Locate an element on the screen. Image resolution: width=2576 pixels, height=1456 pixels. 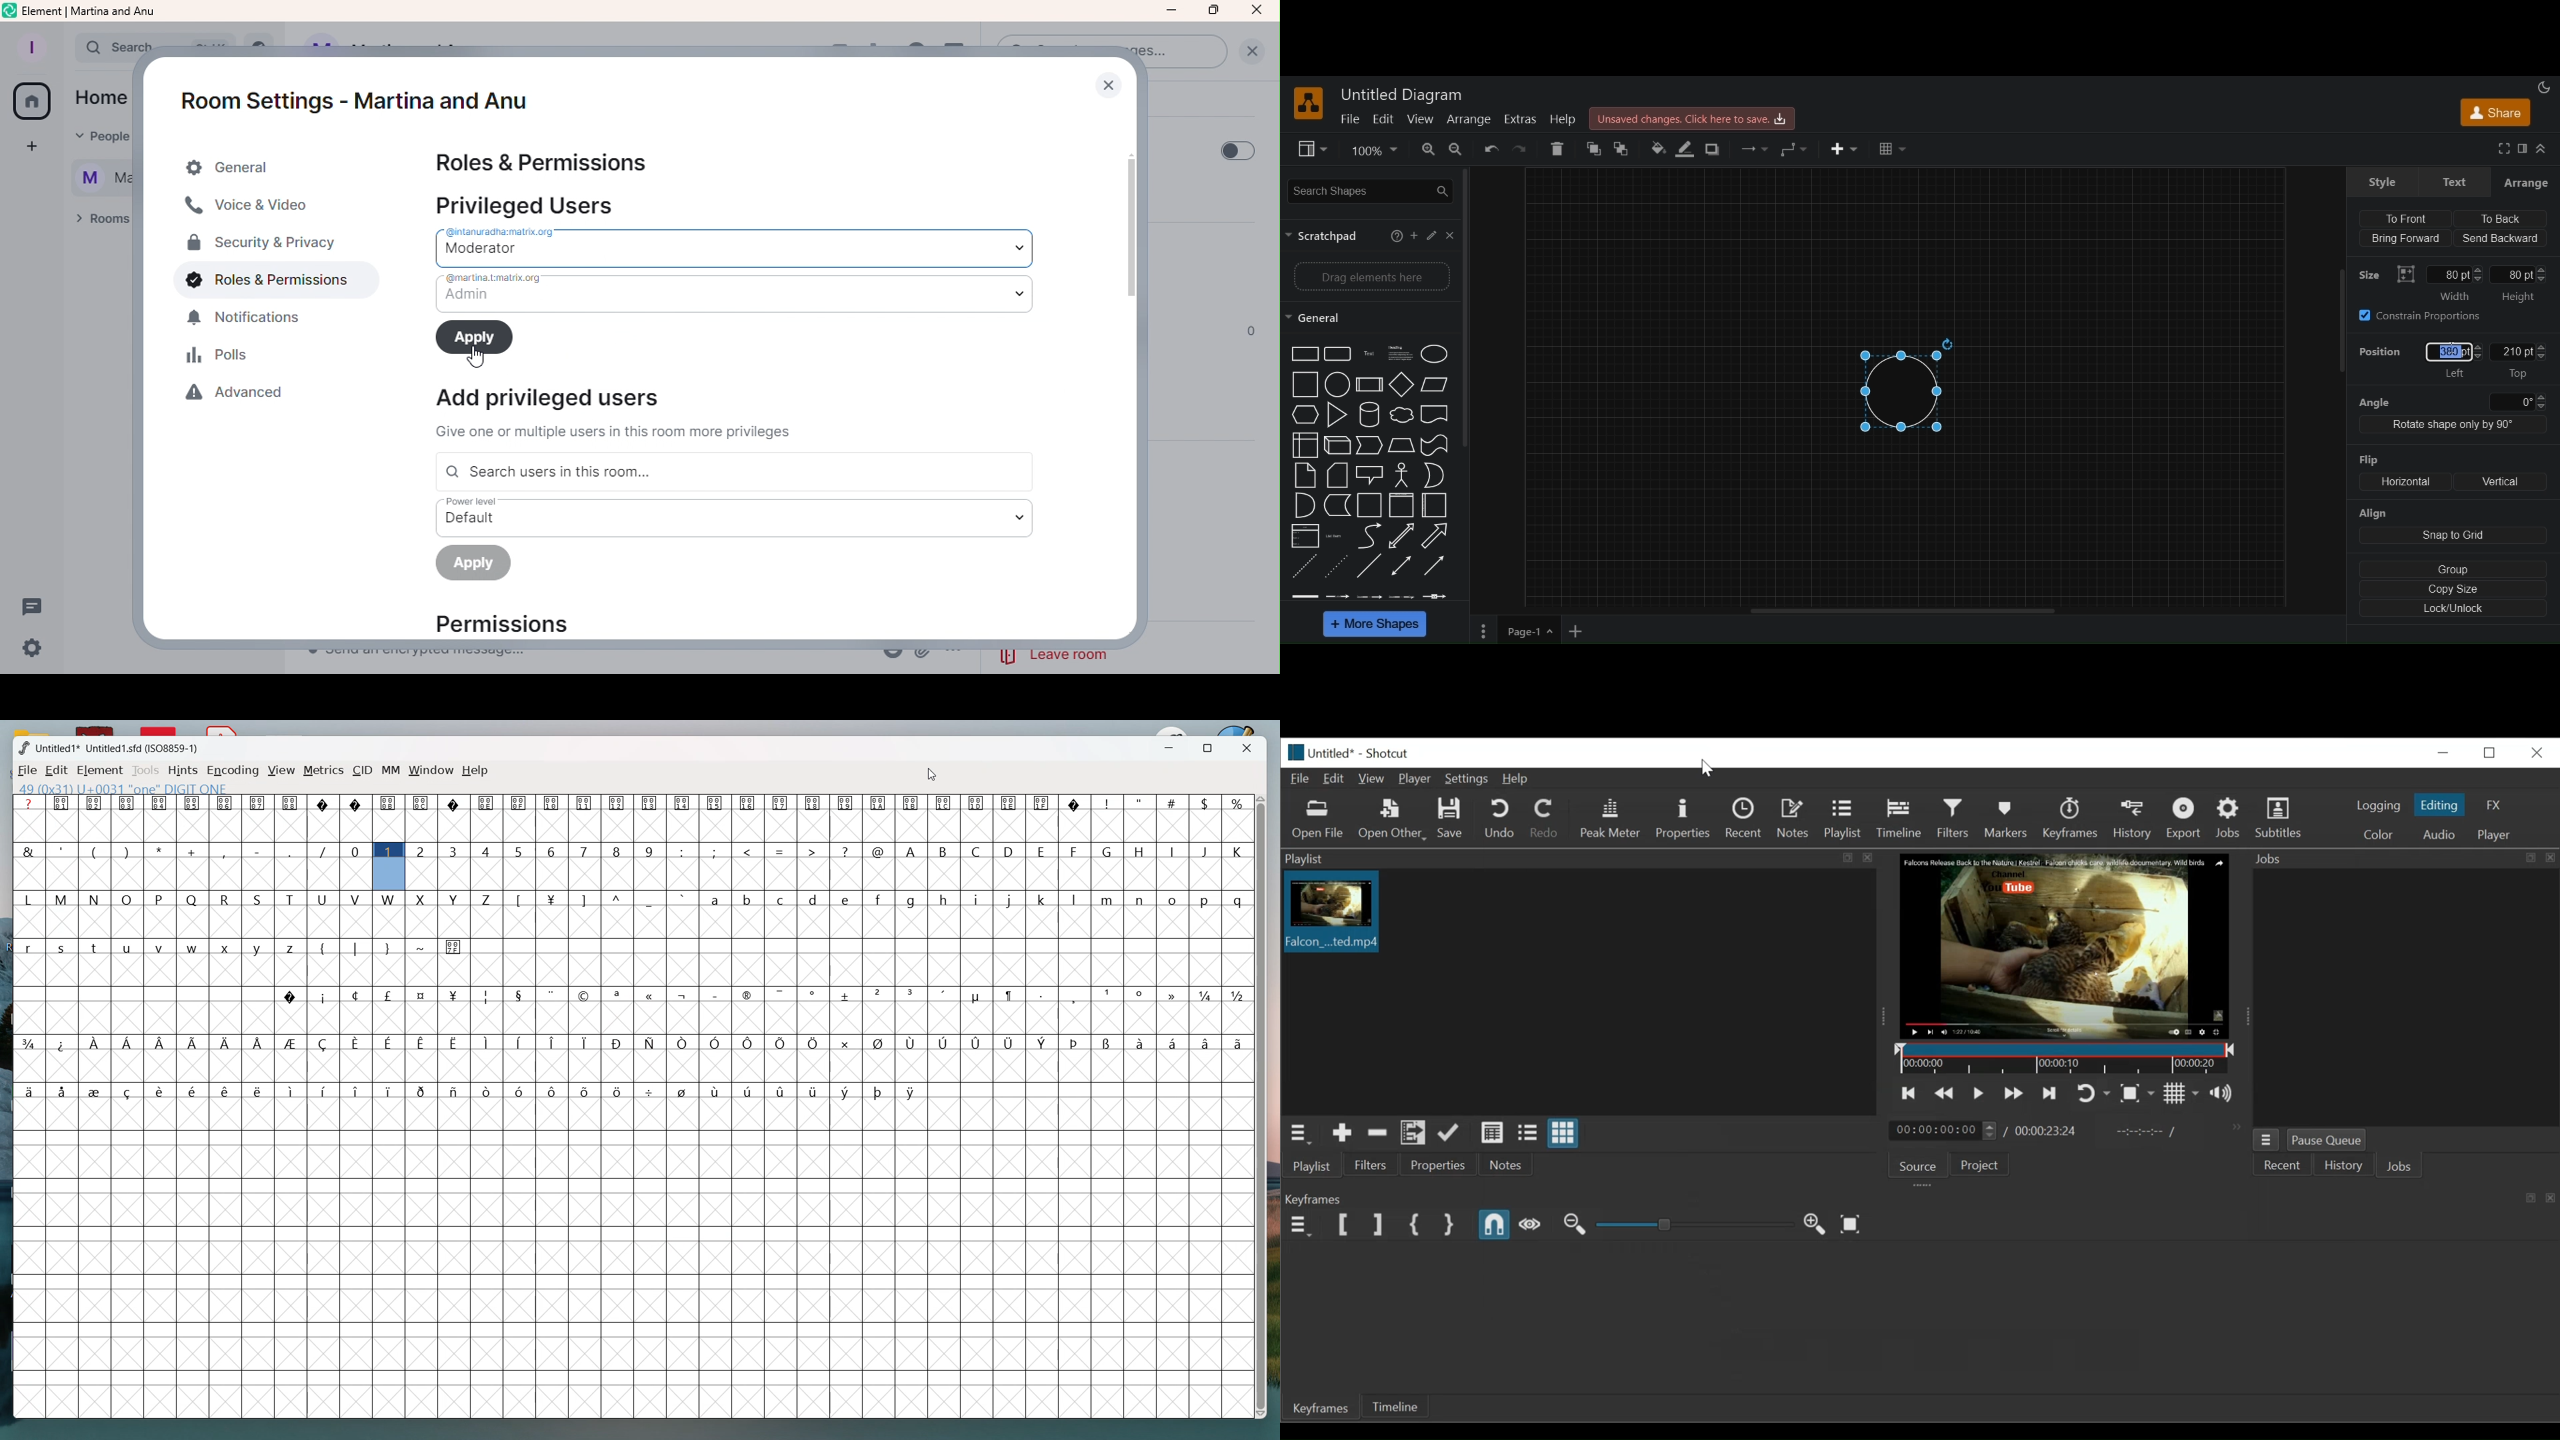
H is located at coordinates (1140, 851).